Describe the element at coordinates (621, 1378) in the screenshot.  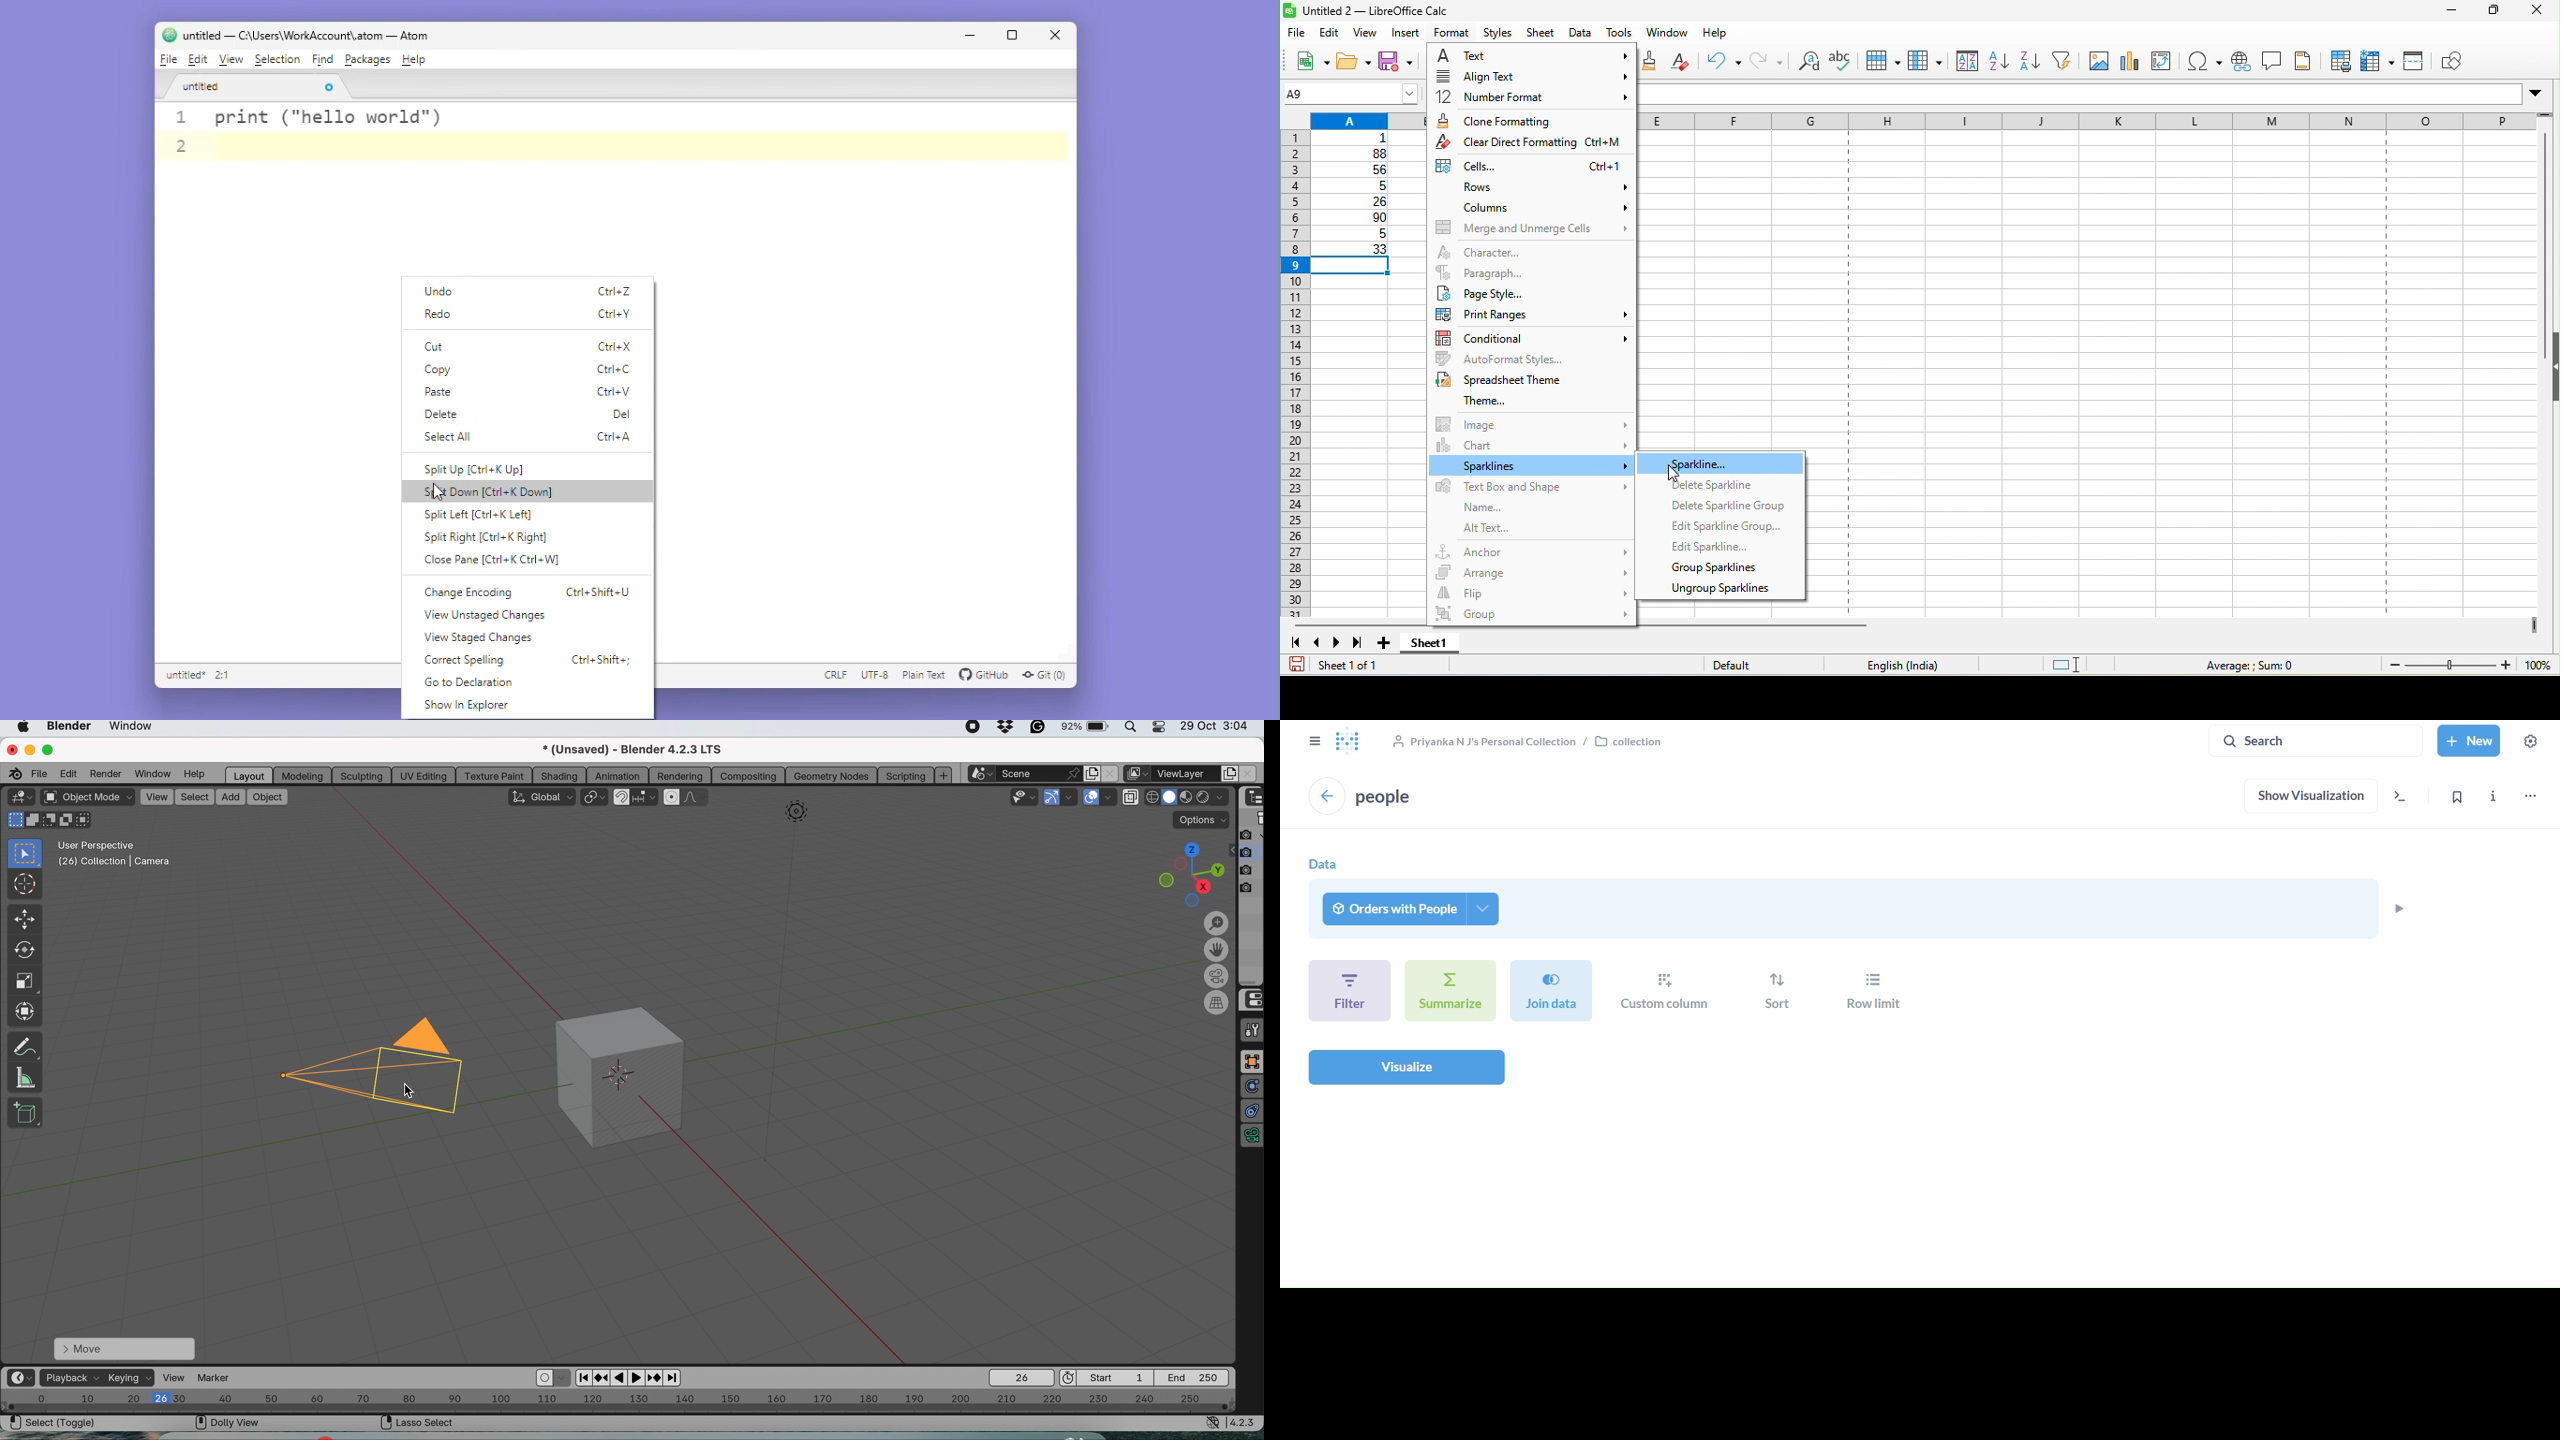
I see `pause` at that location.